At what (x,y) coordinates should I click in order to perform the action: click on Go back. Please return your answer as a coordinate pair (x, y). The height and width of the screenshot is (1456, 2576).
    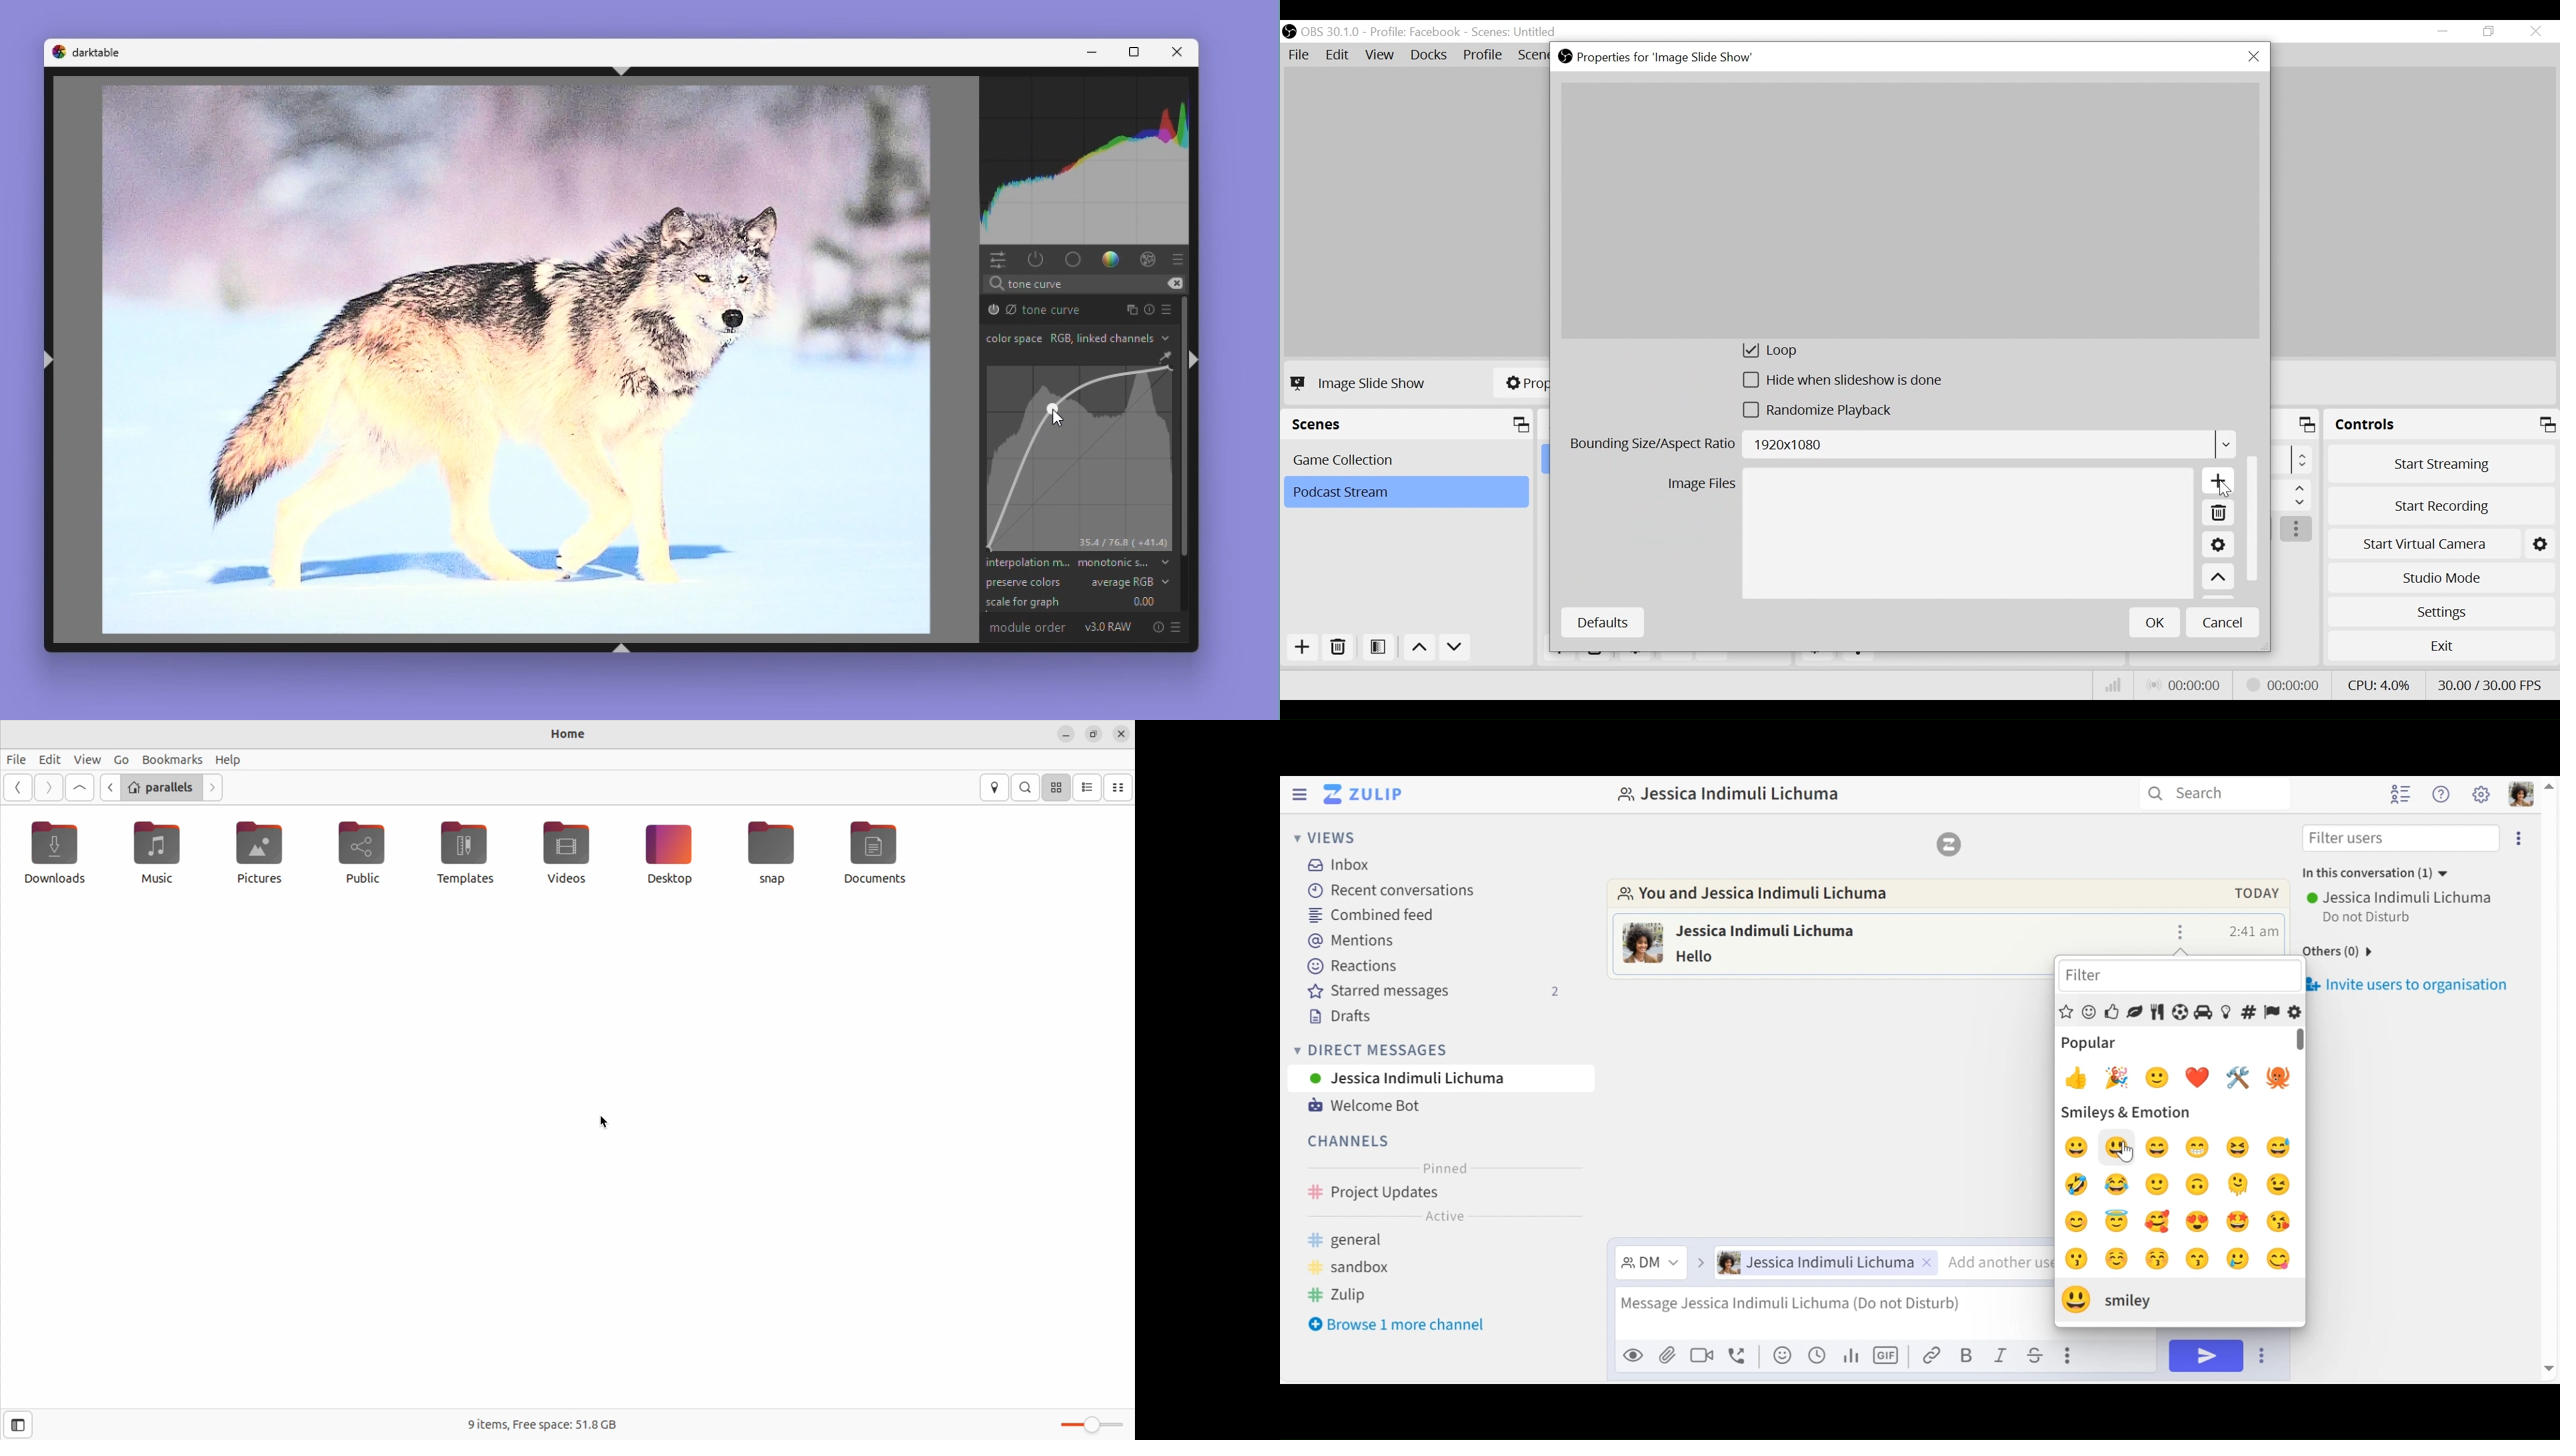
    Looking at the image, I should click on (110, 789).